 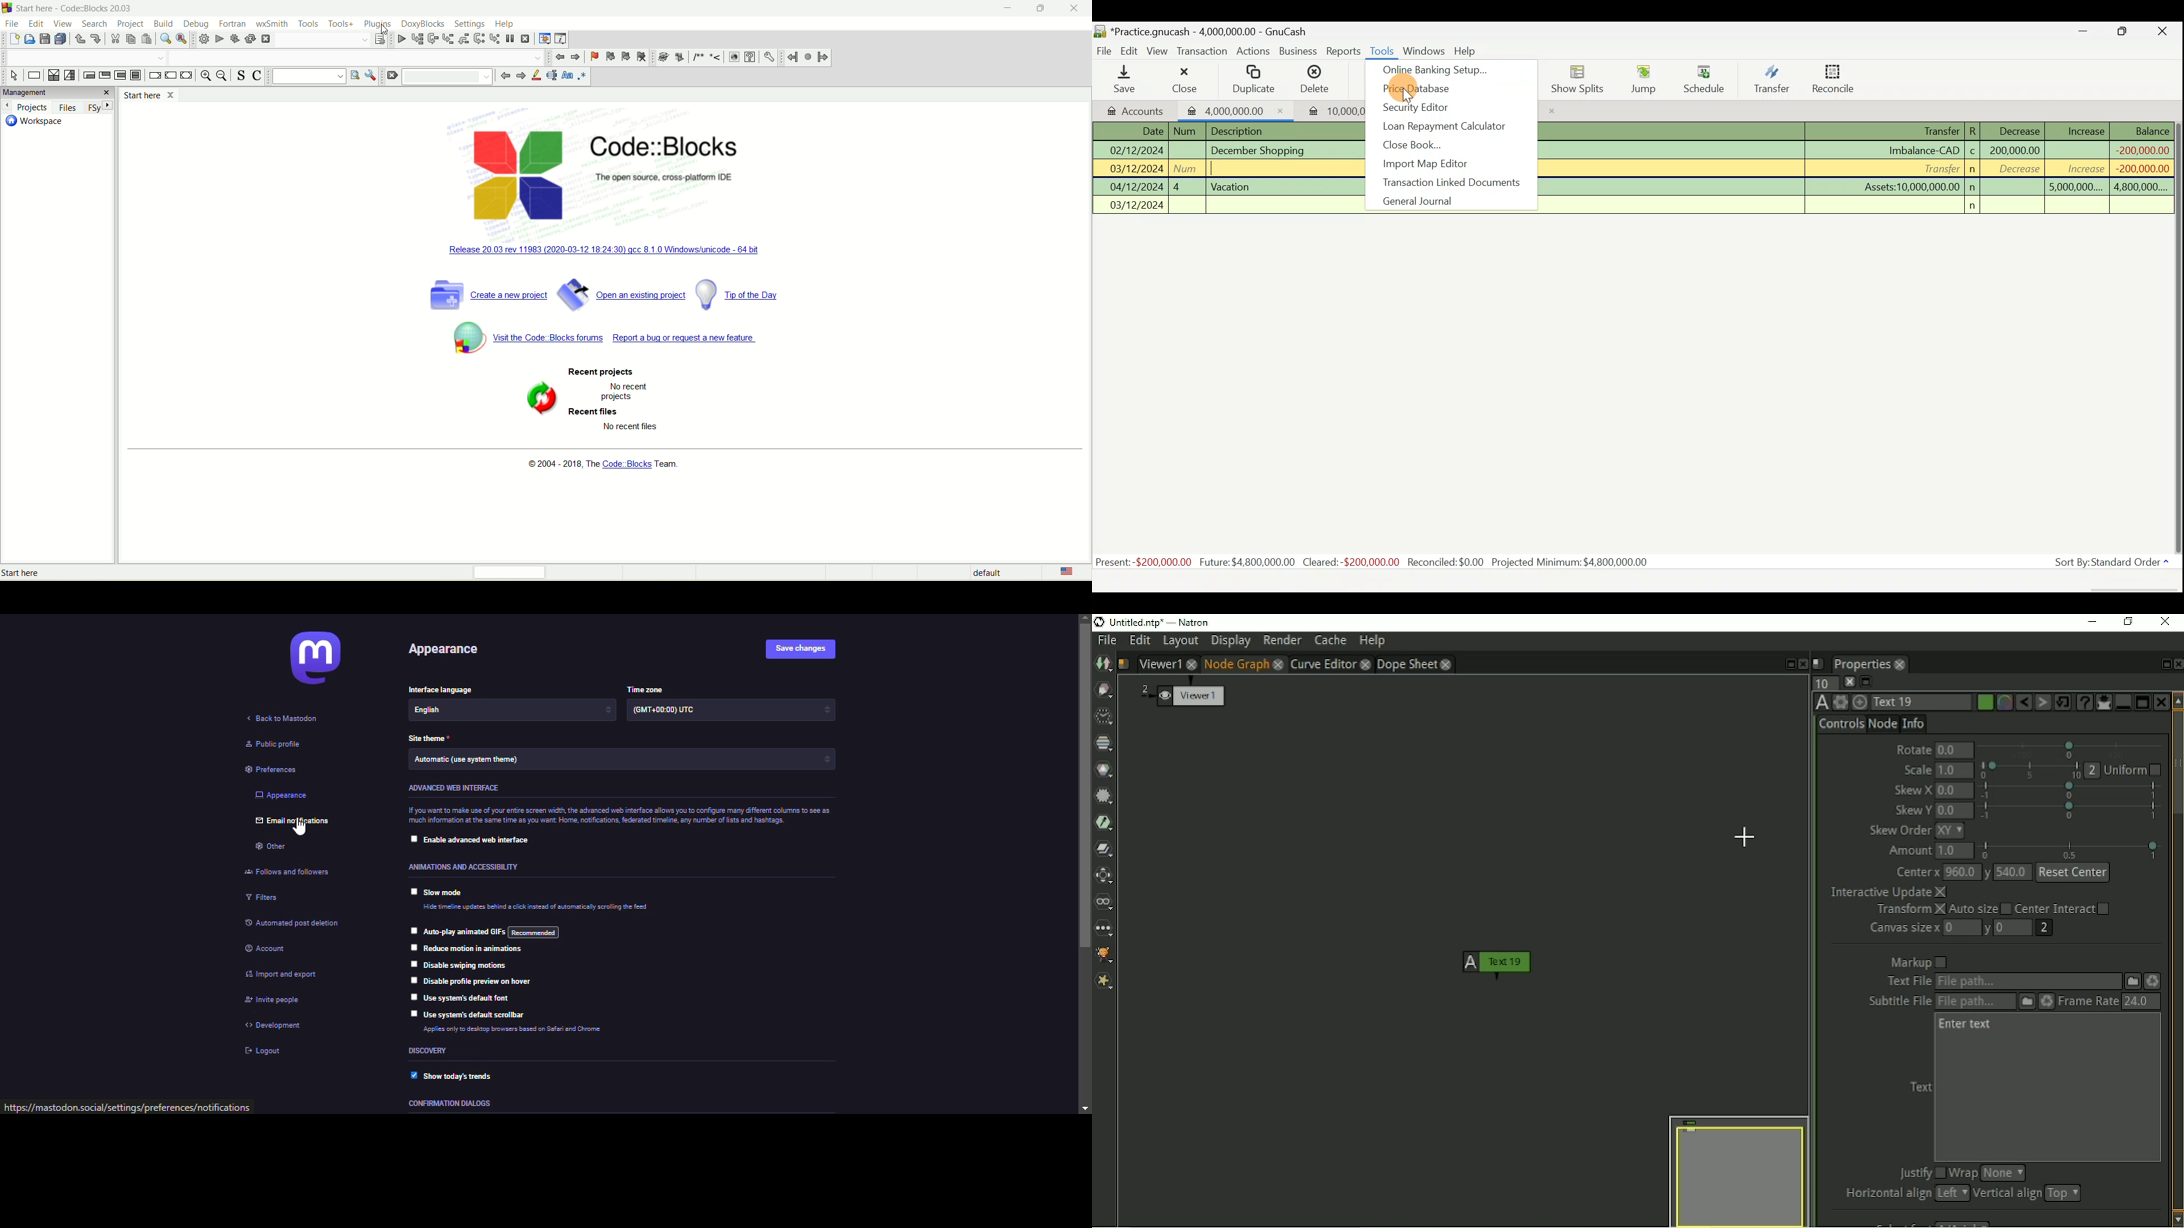 I want to click on Show splits, so click(x=1579, y=79).